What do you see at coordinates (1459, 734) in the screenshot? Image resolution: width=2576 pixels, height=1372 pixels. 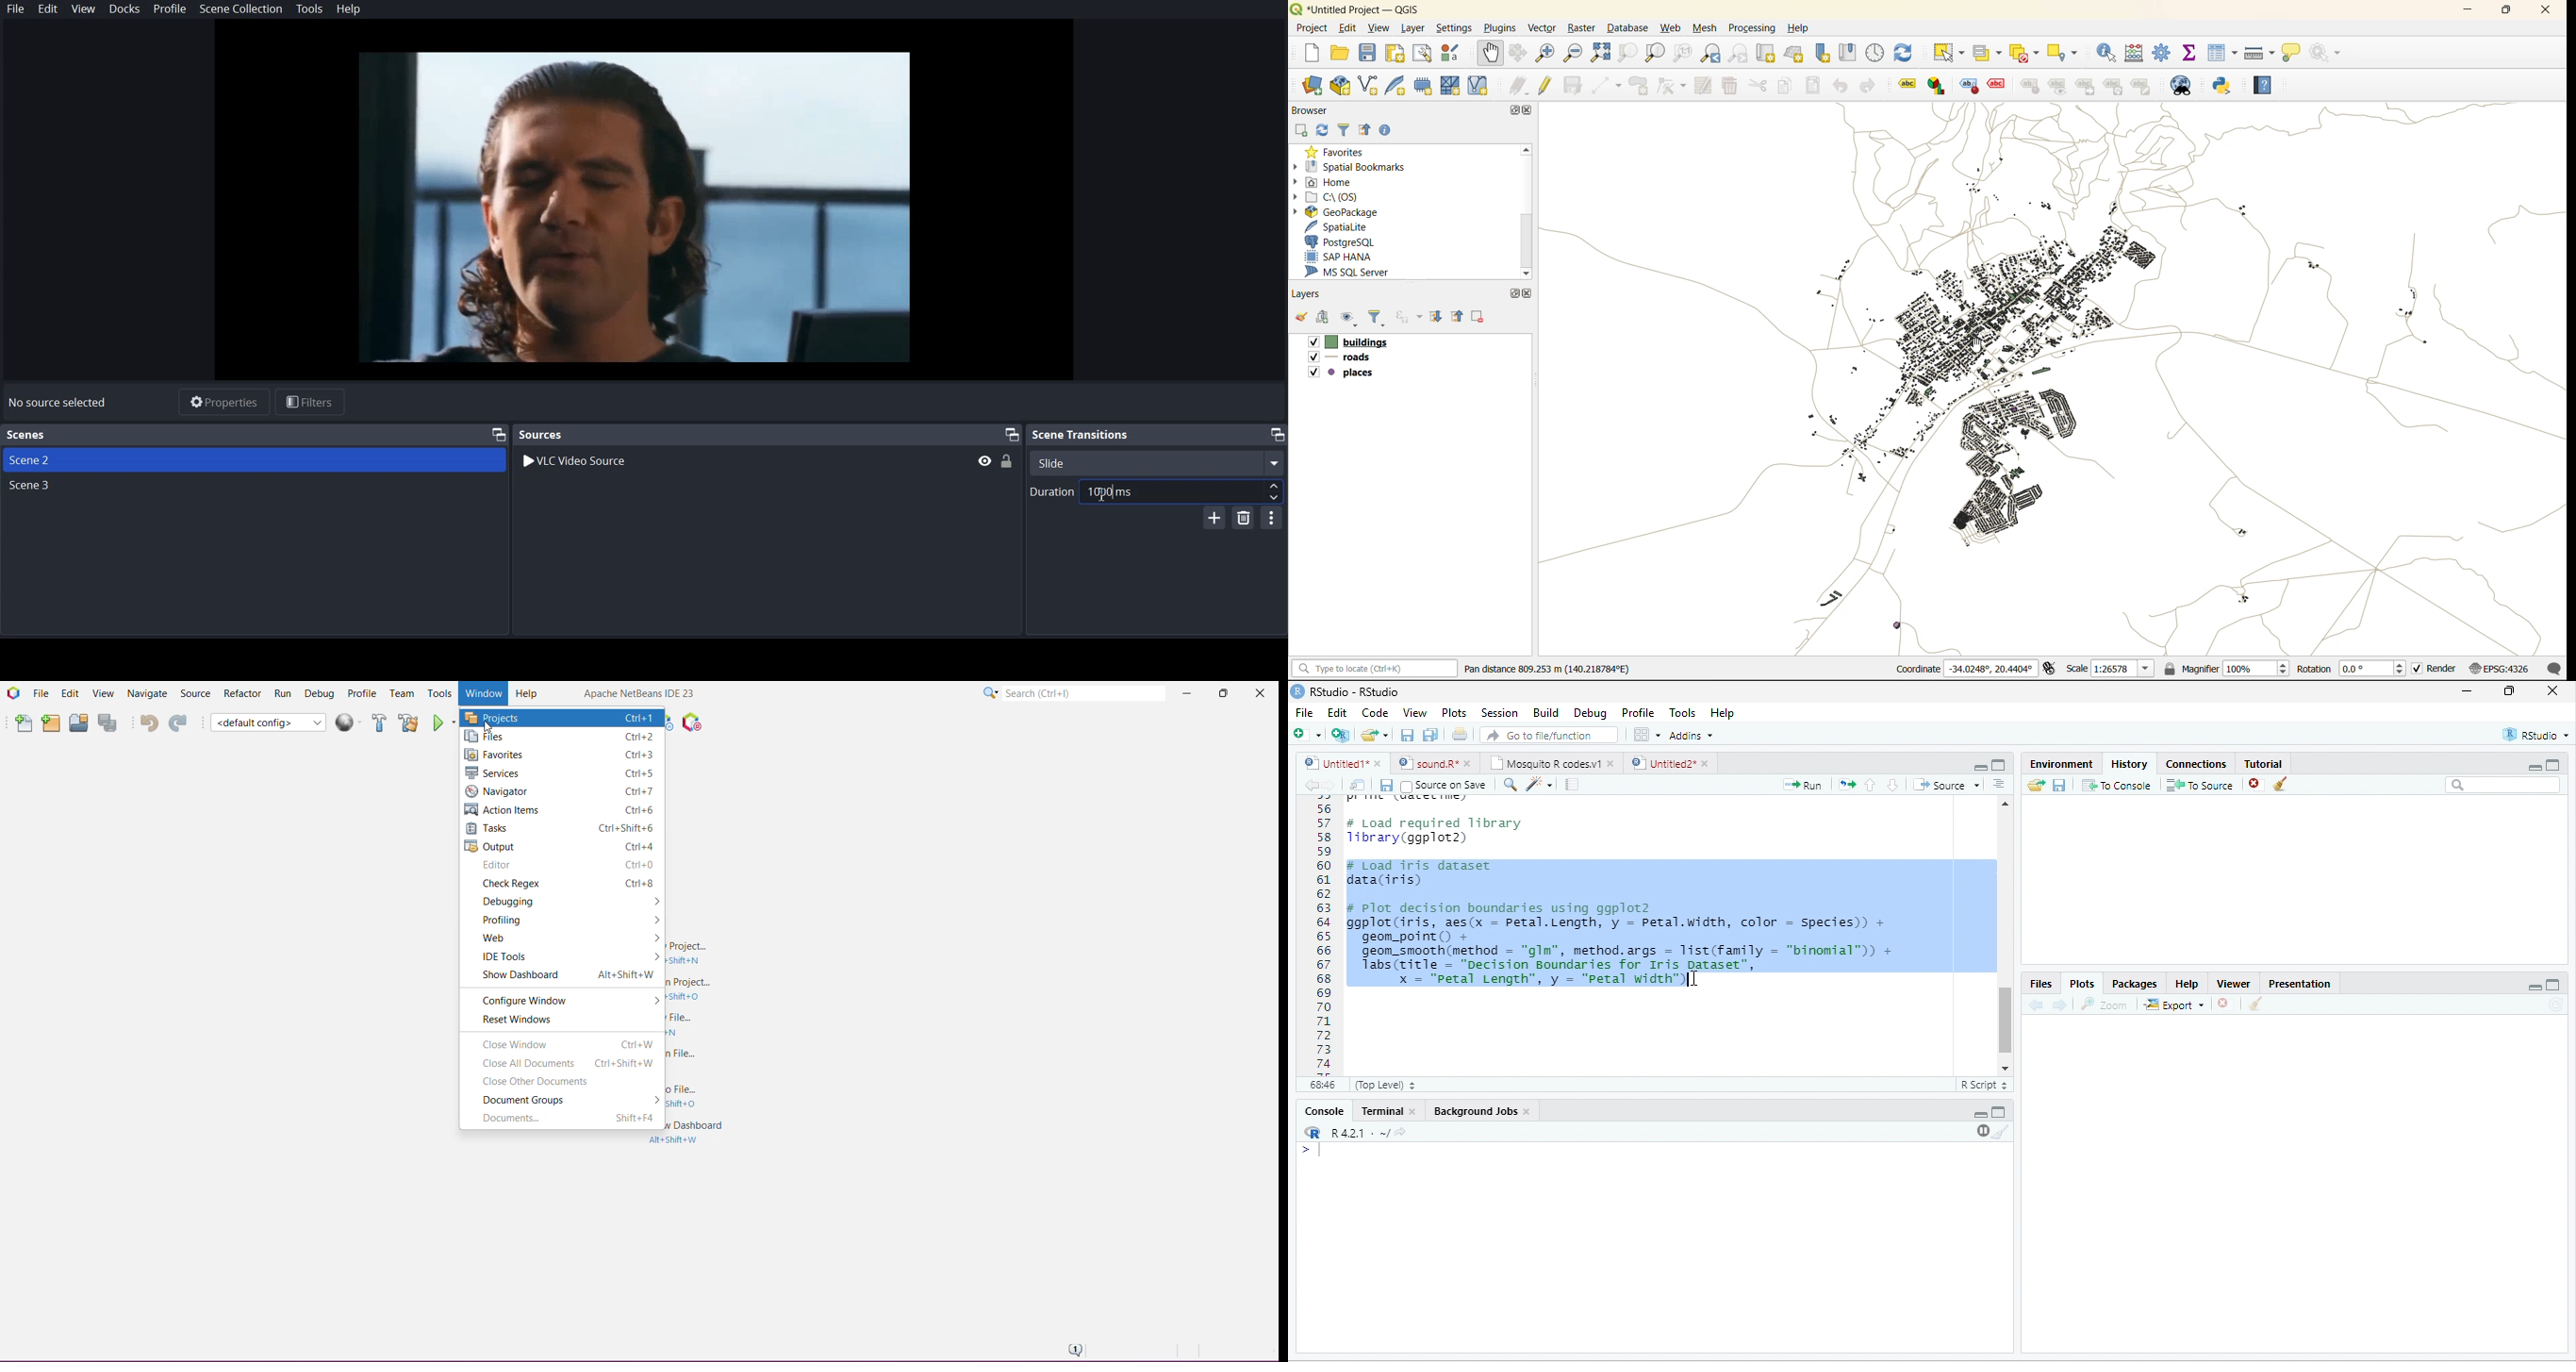 I see `print` at bounding box center [1459, 734].